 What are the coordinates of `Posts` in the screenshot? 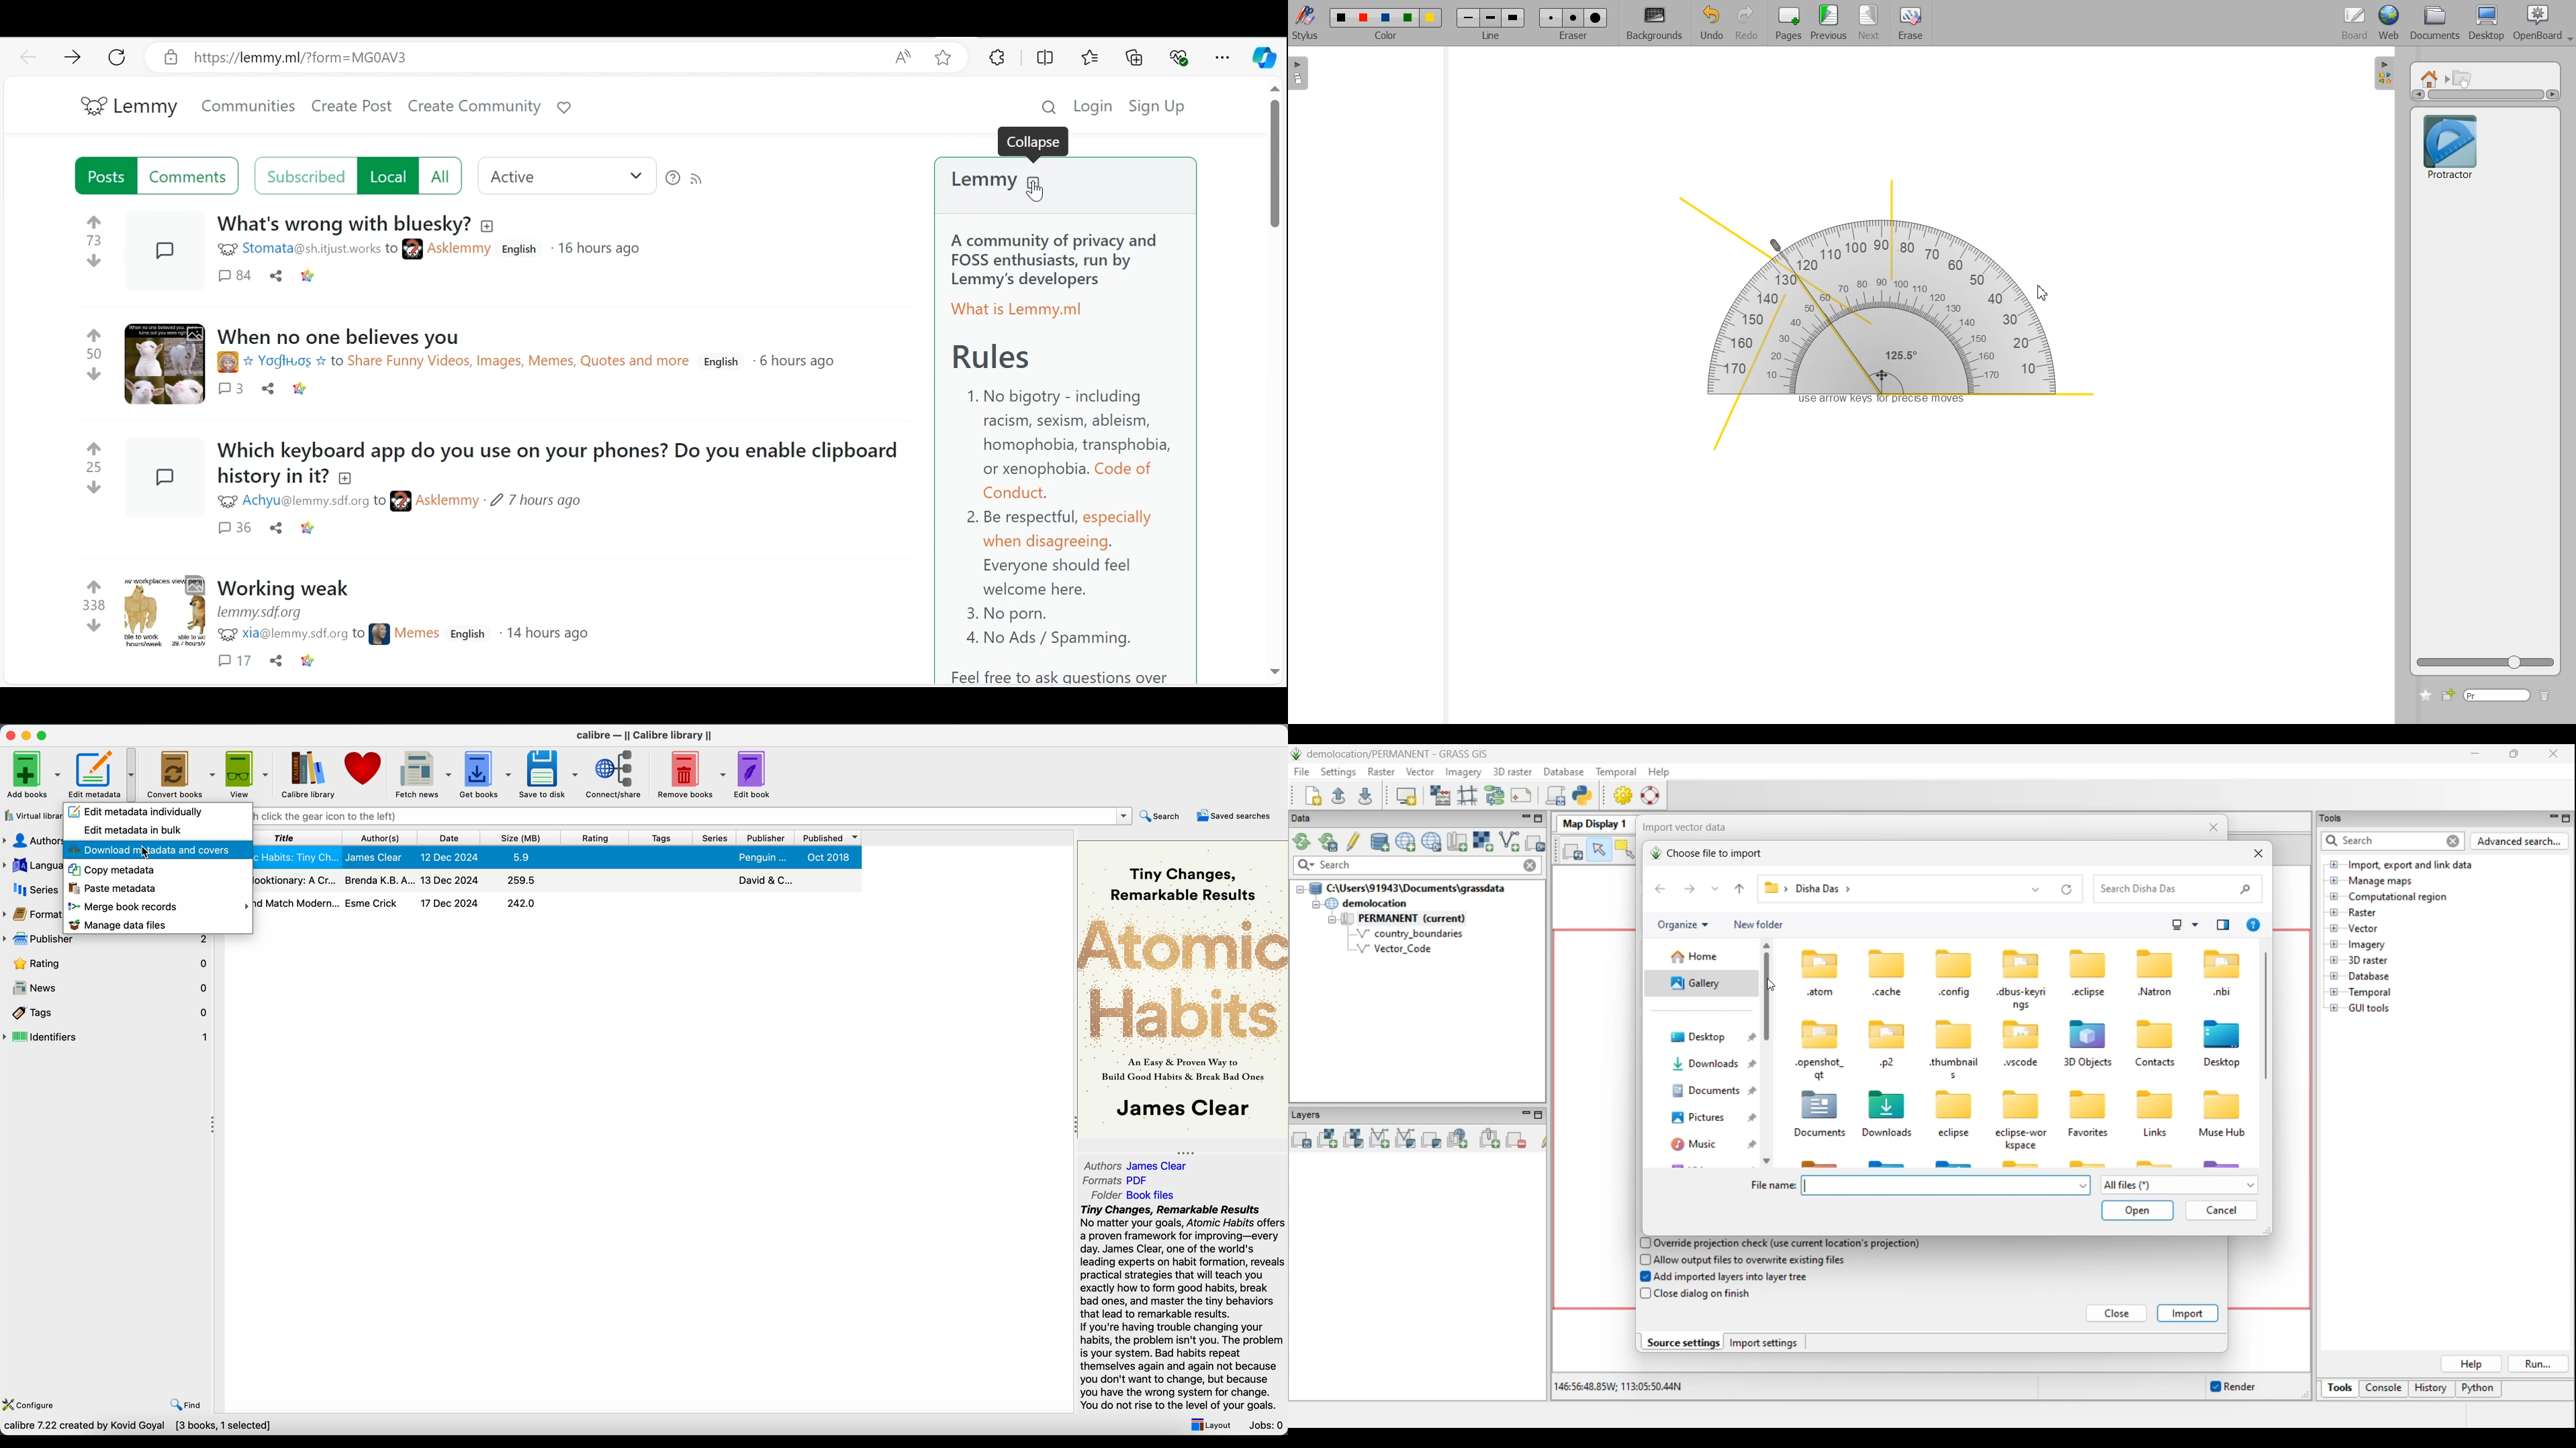 It's located at (106, 175).